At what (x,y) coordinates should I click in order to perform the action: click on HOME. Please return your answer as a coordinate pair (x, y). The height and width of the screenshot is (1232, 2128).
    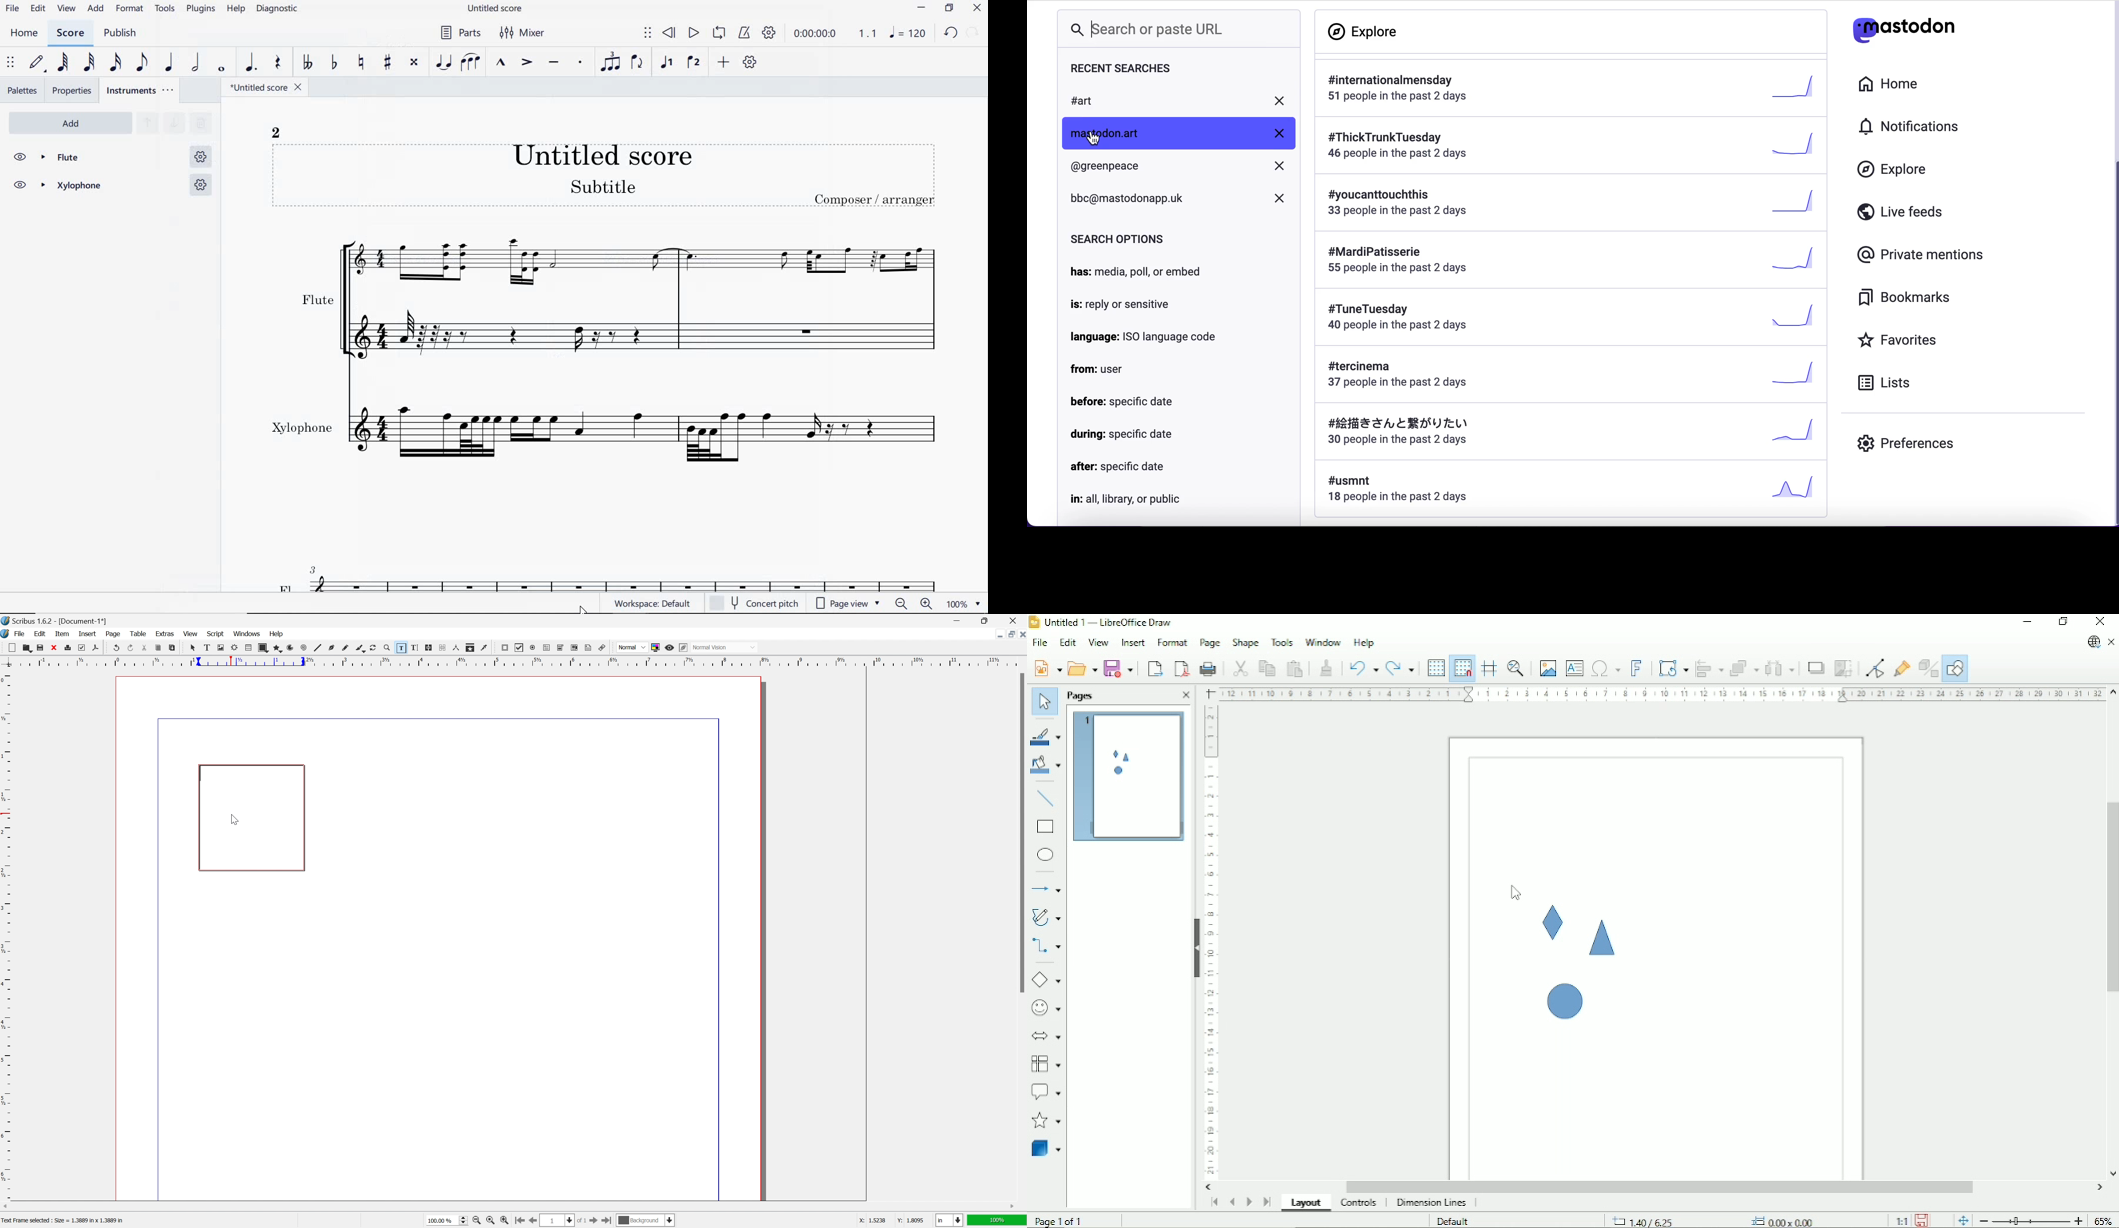
    Looking at the image, I should click on (24, 34).